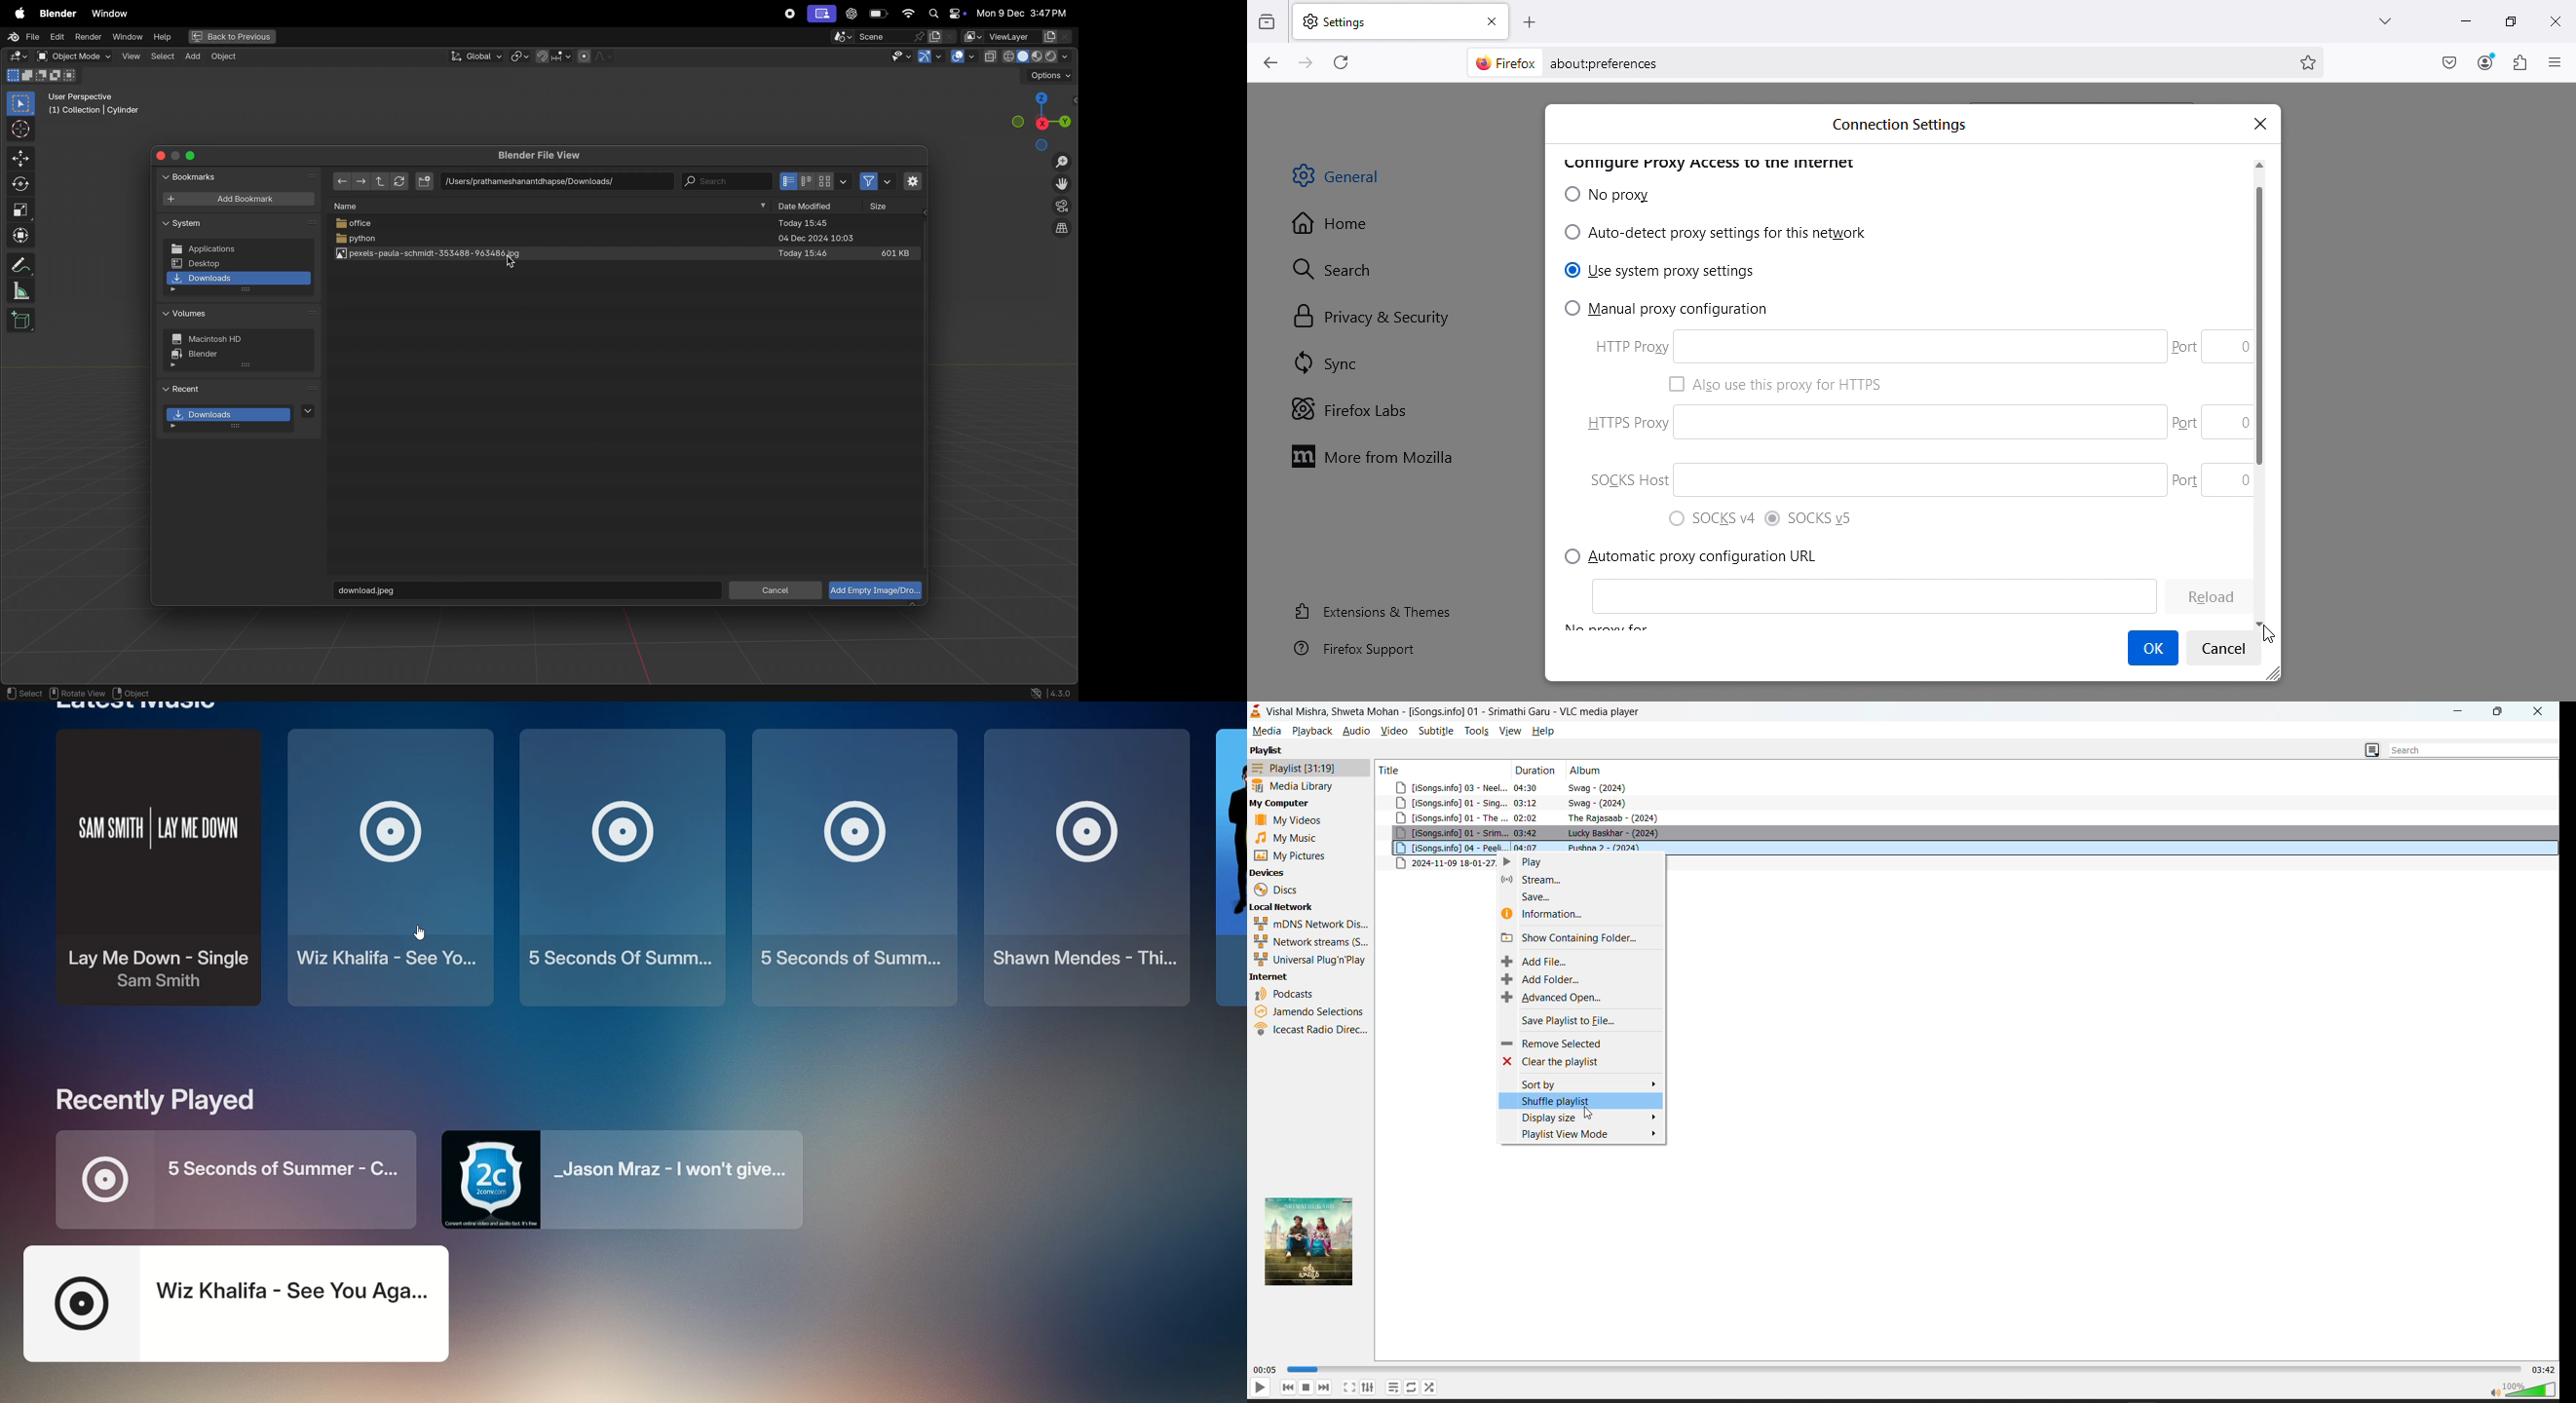 This screenshot has width=2576, height=1428. Describe the element at coordinates (1436, 732) in the screenshot. I see `subtitle` at that location.